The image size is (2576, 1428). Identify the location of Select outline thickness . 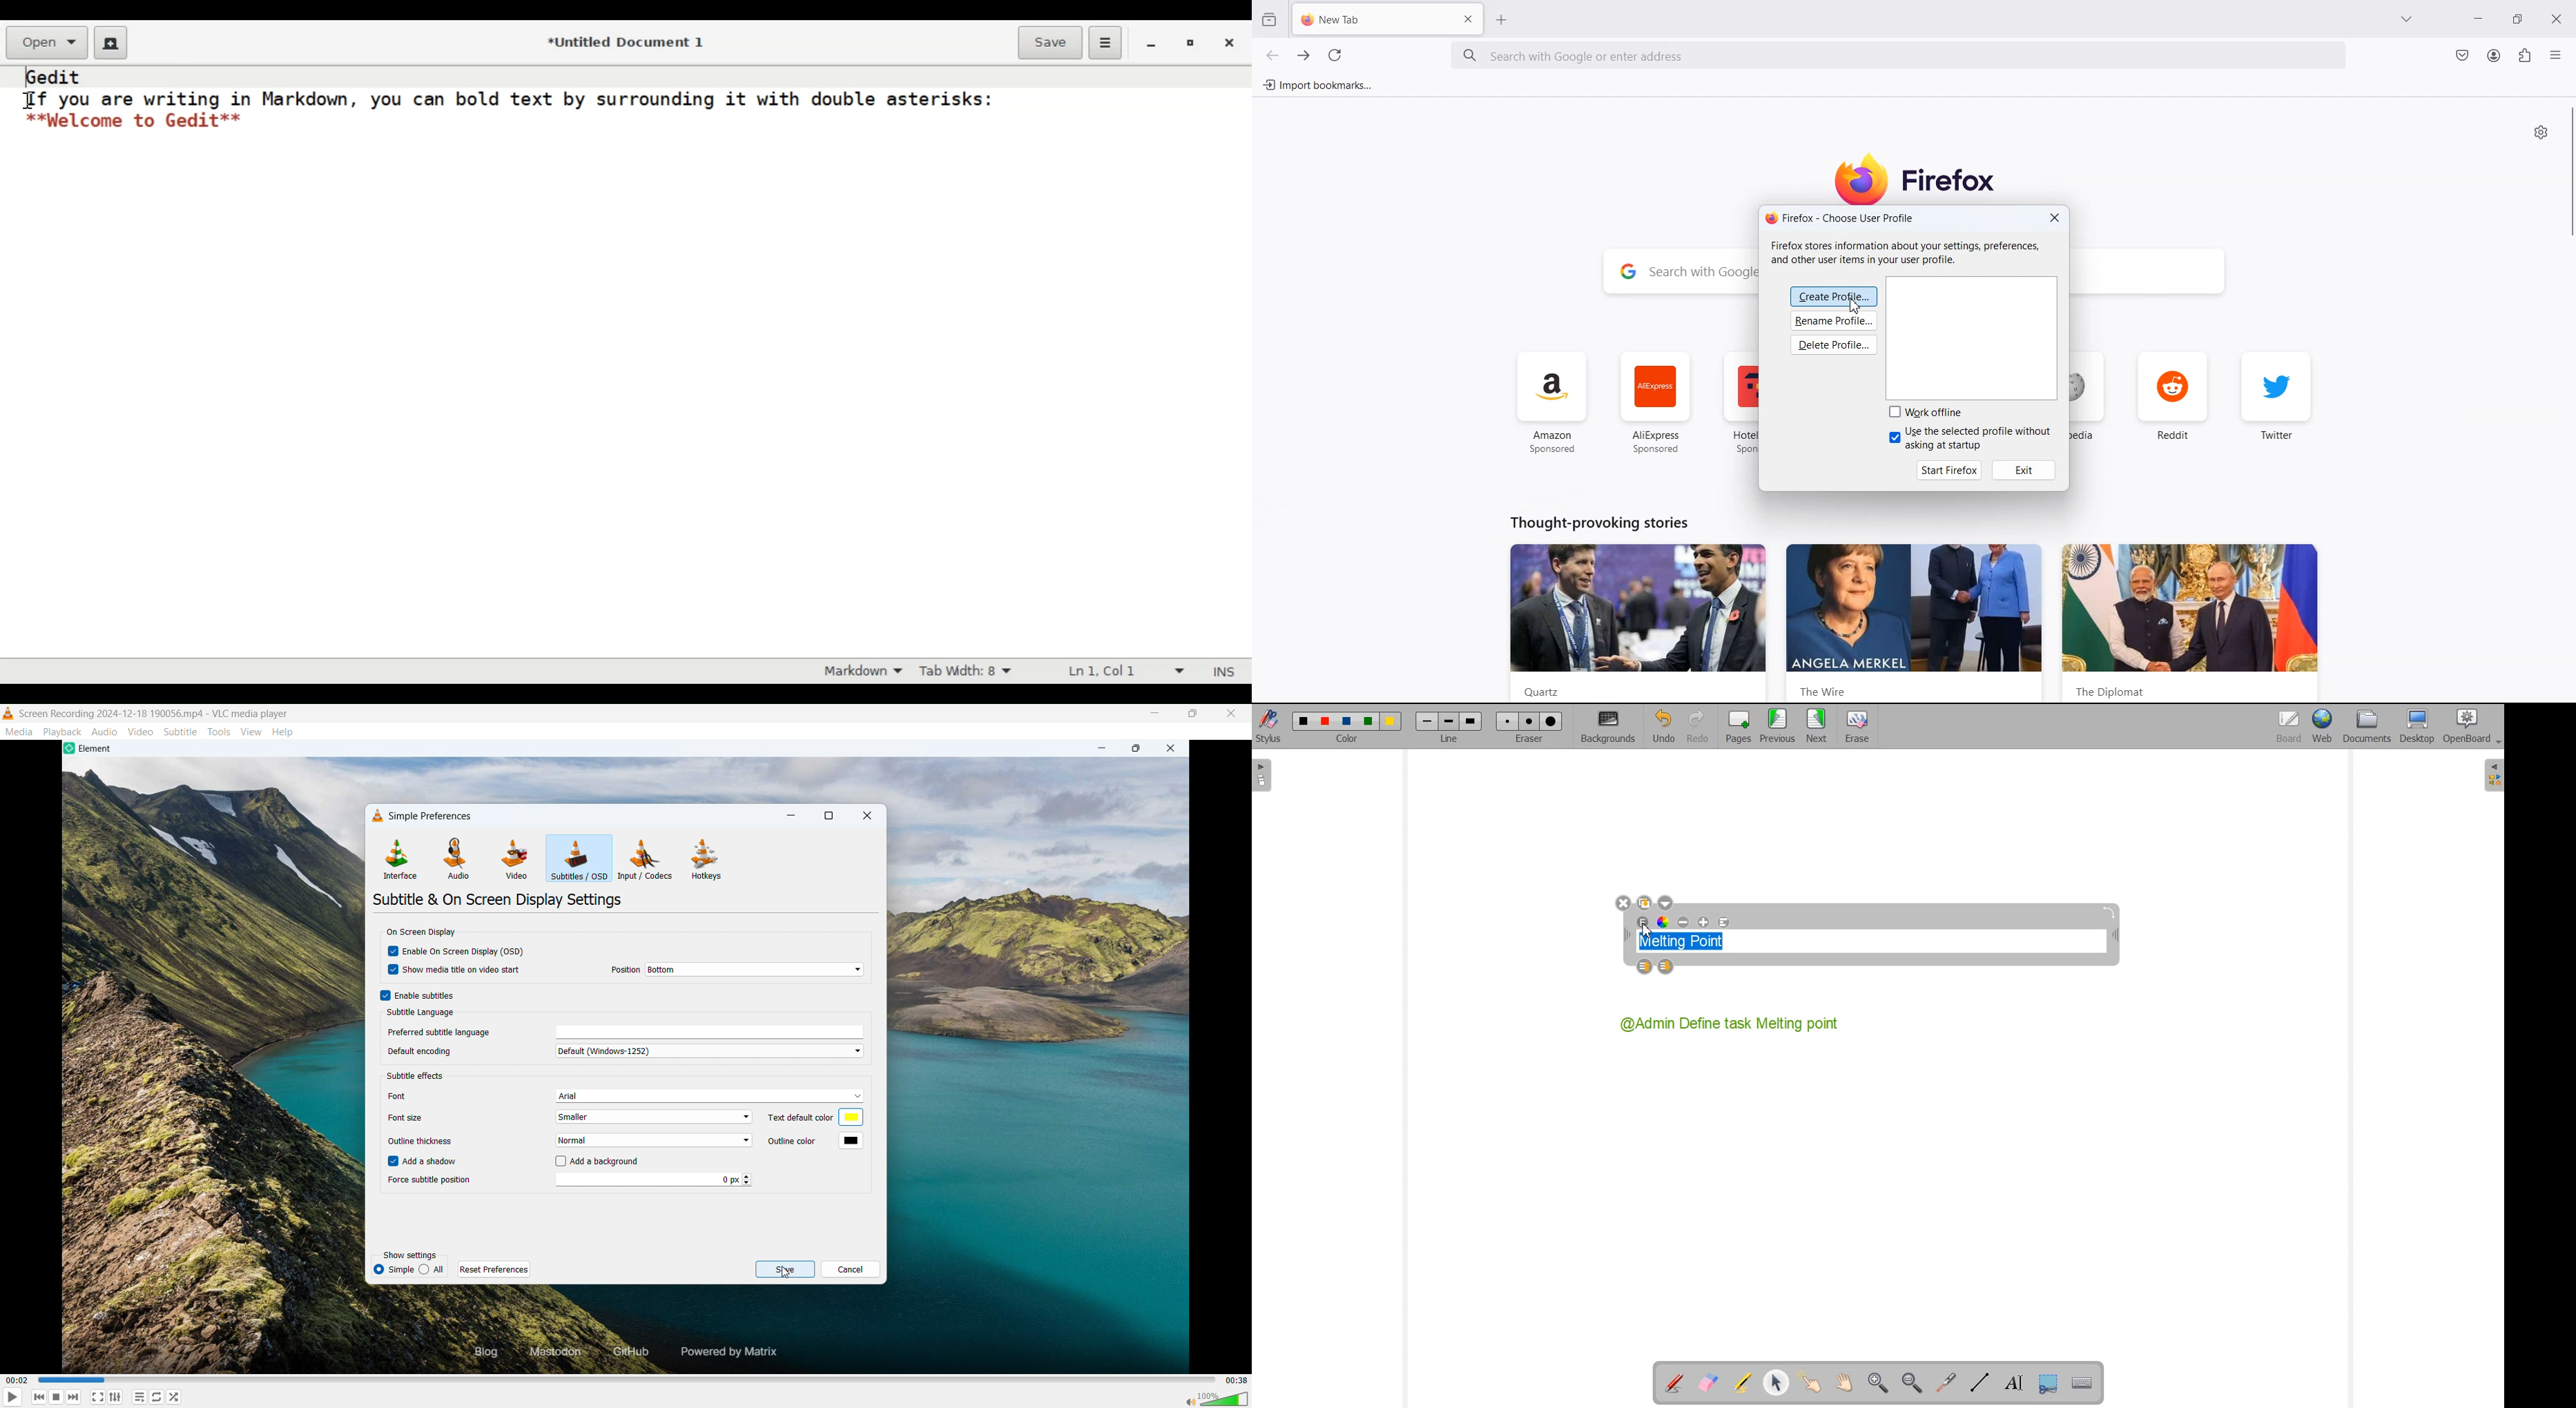
(657, 1139).